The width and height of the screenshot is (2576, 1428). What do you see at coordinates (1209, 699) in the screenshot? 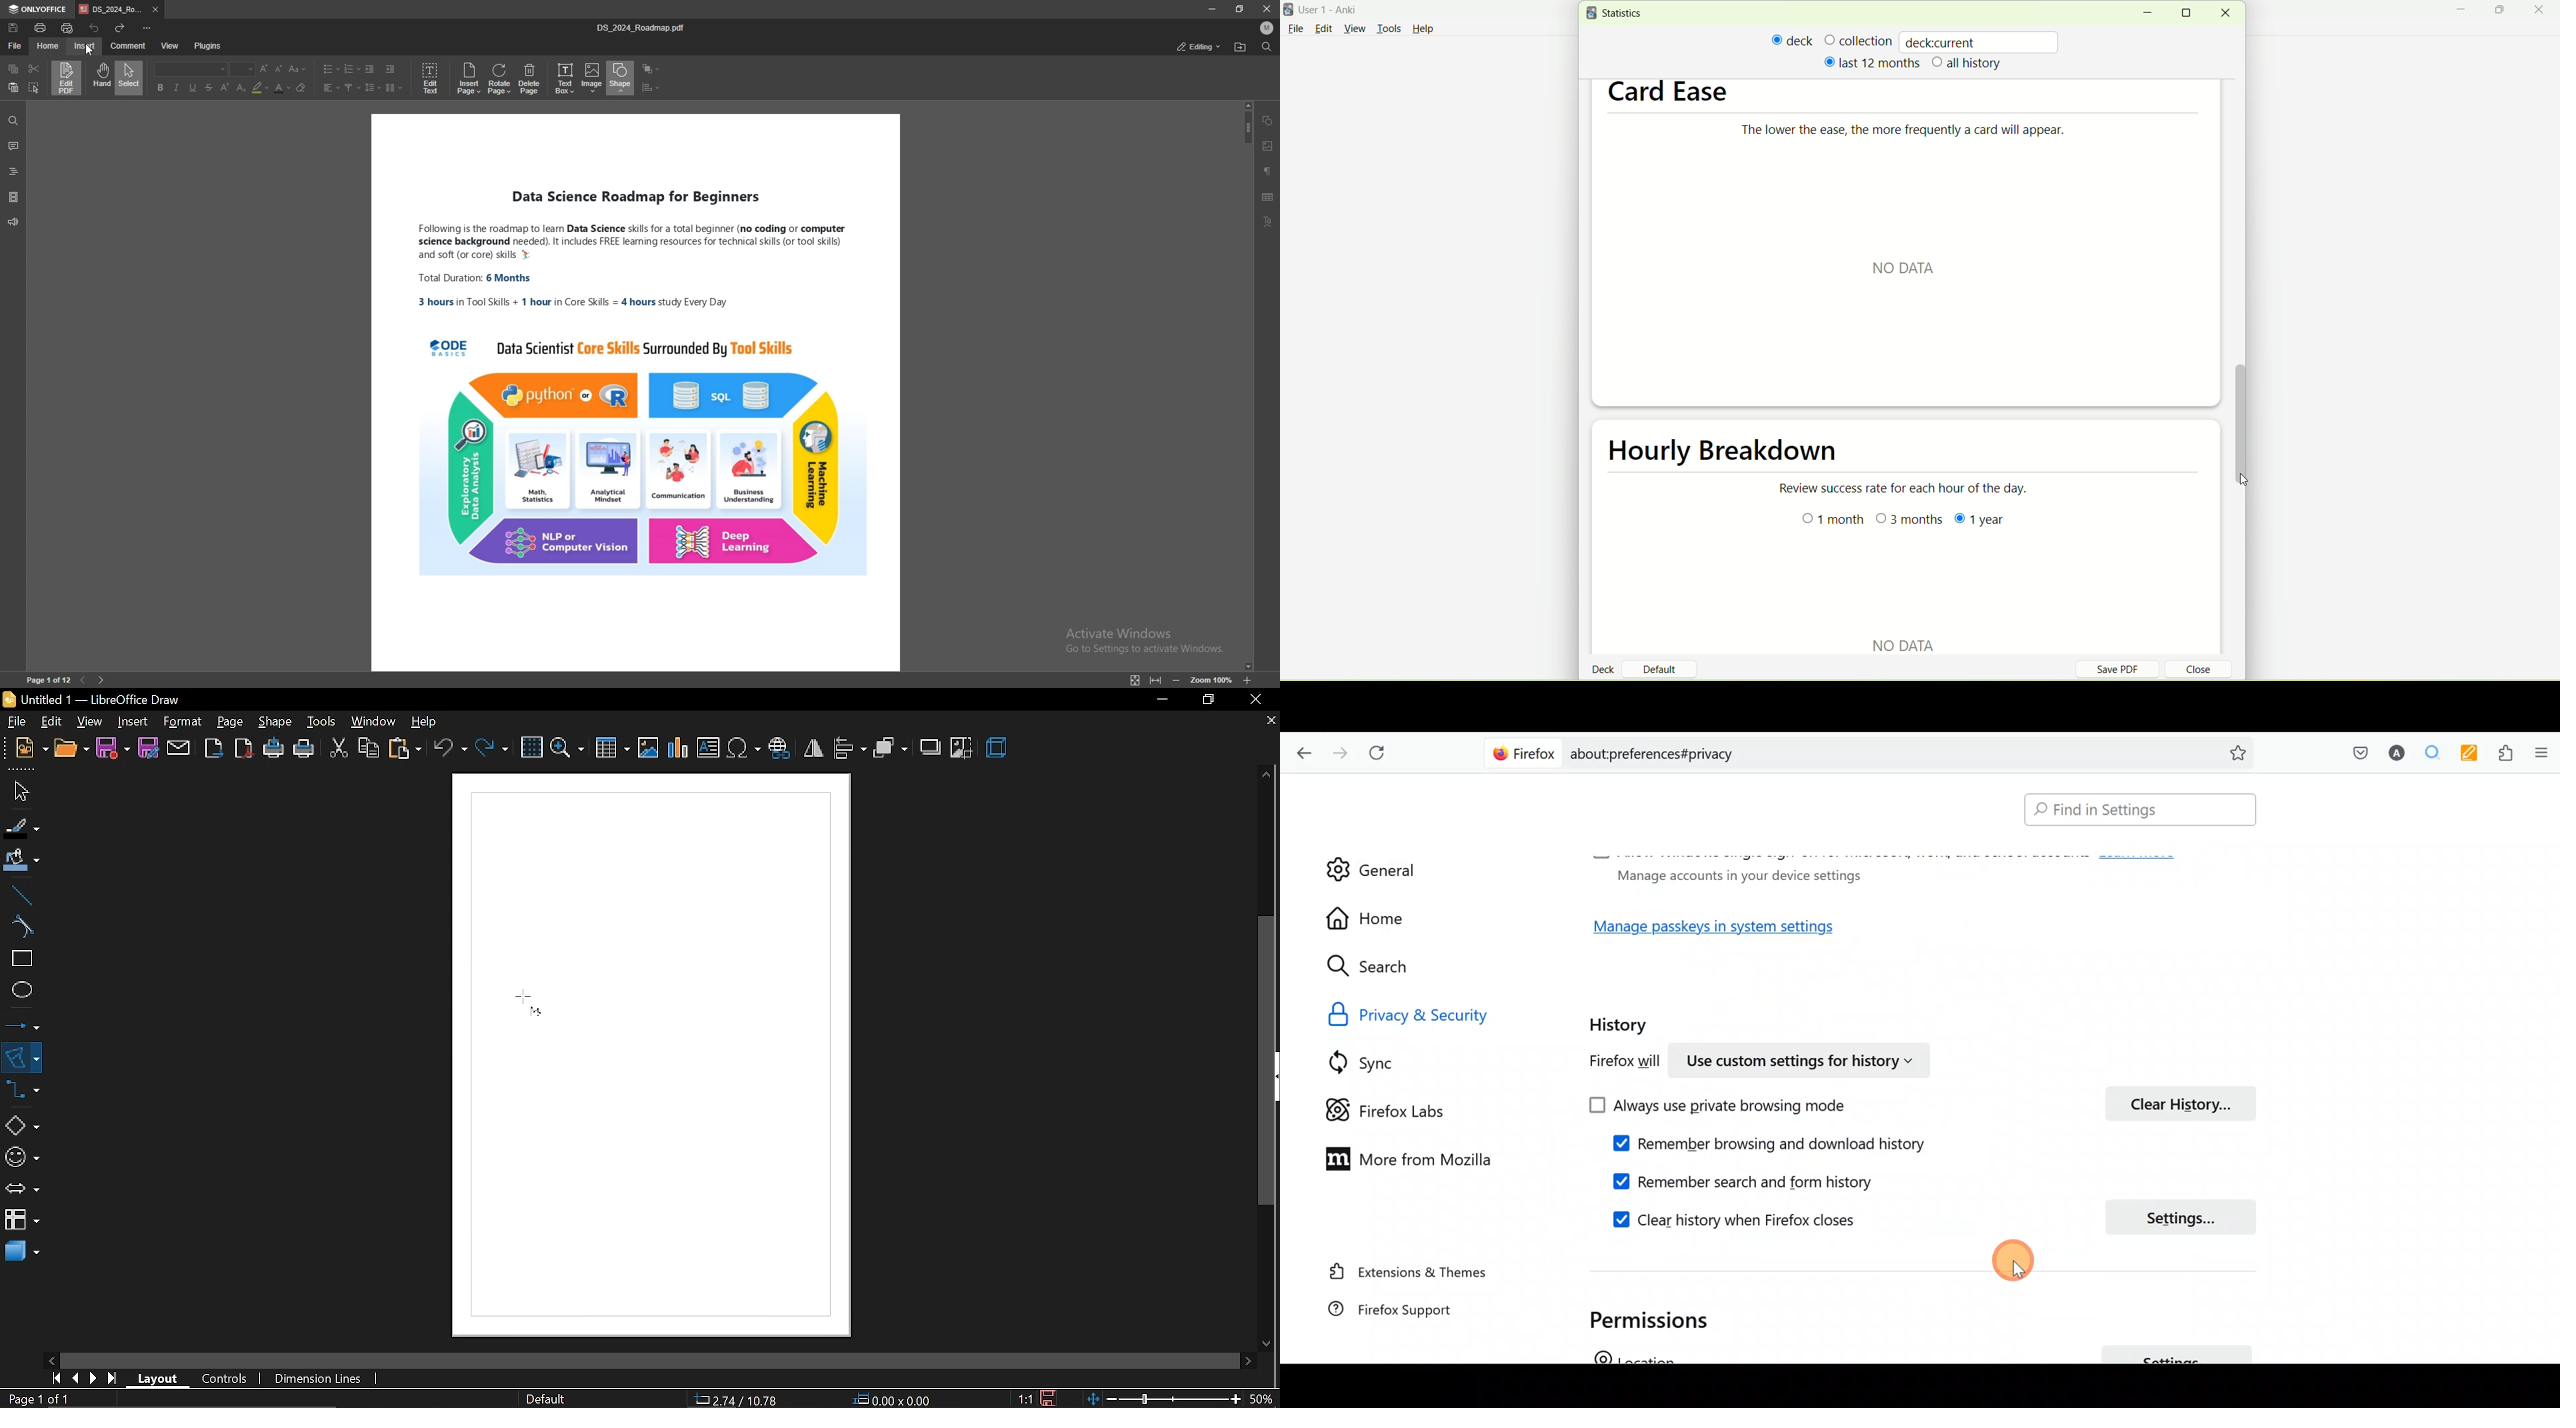
I see `restore down` at bounding box center [1209, 699].